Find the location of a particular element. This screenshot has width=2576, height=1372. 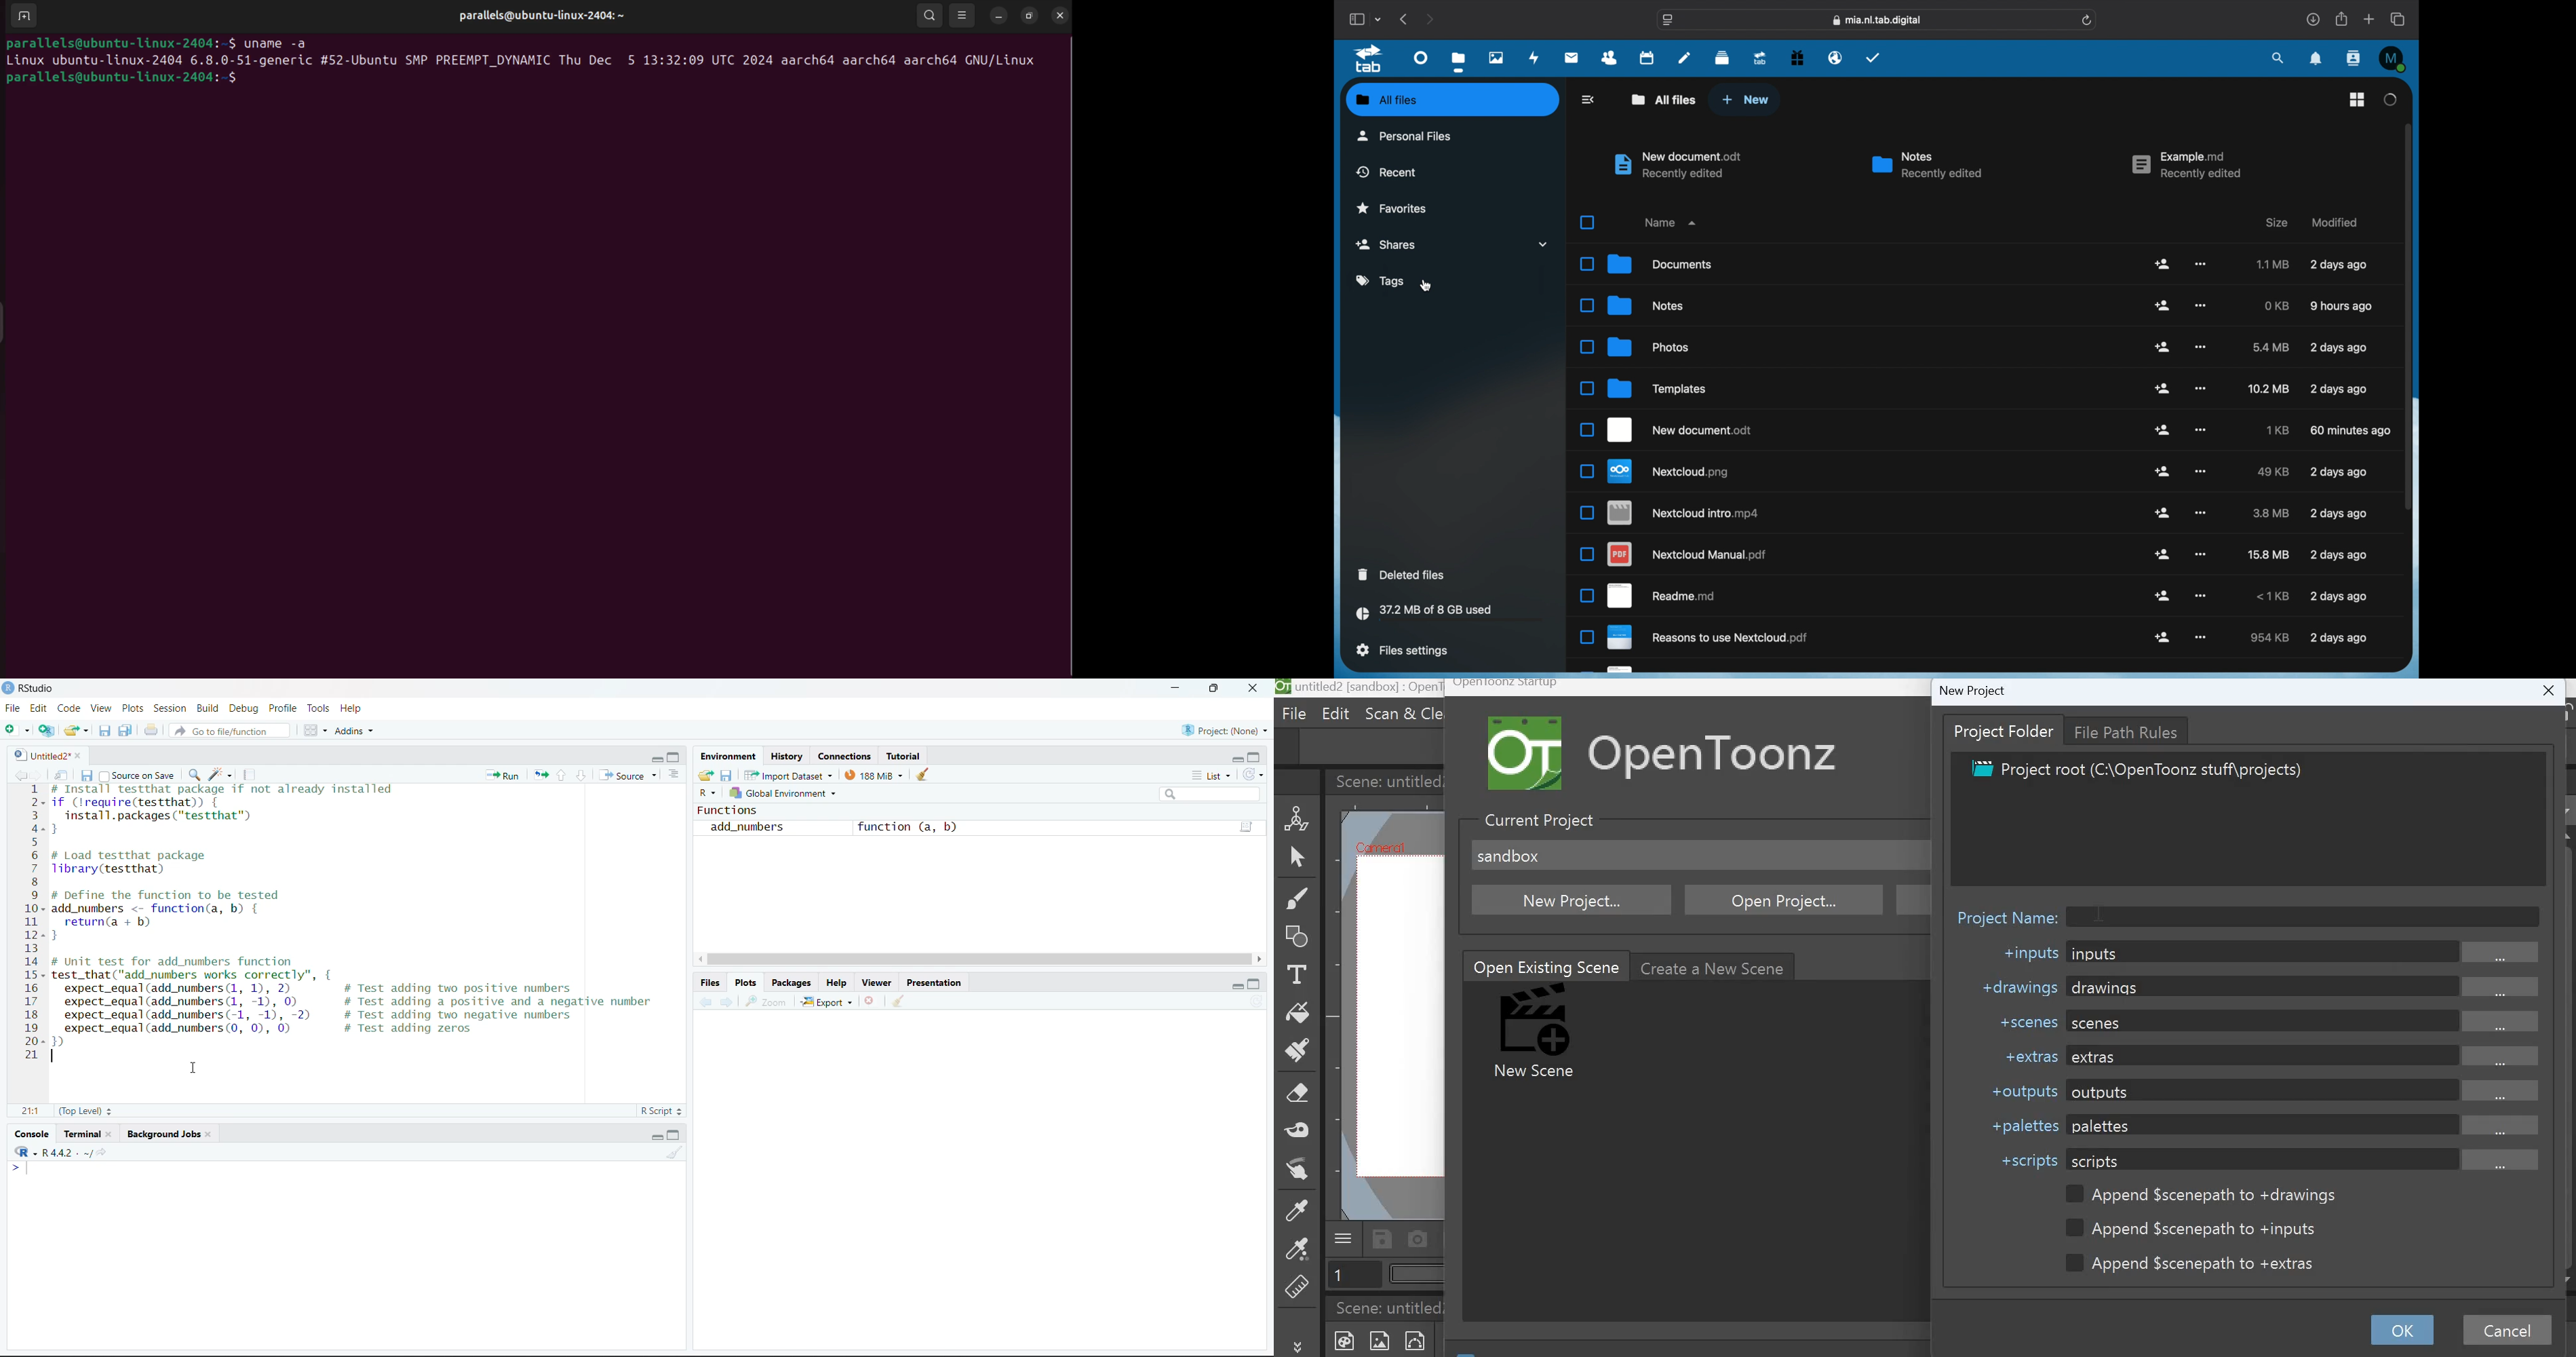

clear is located at coordinates (923, 775).